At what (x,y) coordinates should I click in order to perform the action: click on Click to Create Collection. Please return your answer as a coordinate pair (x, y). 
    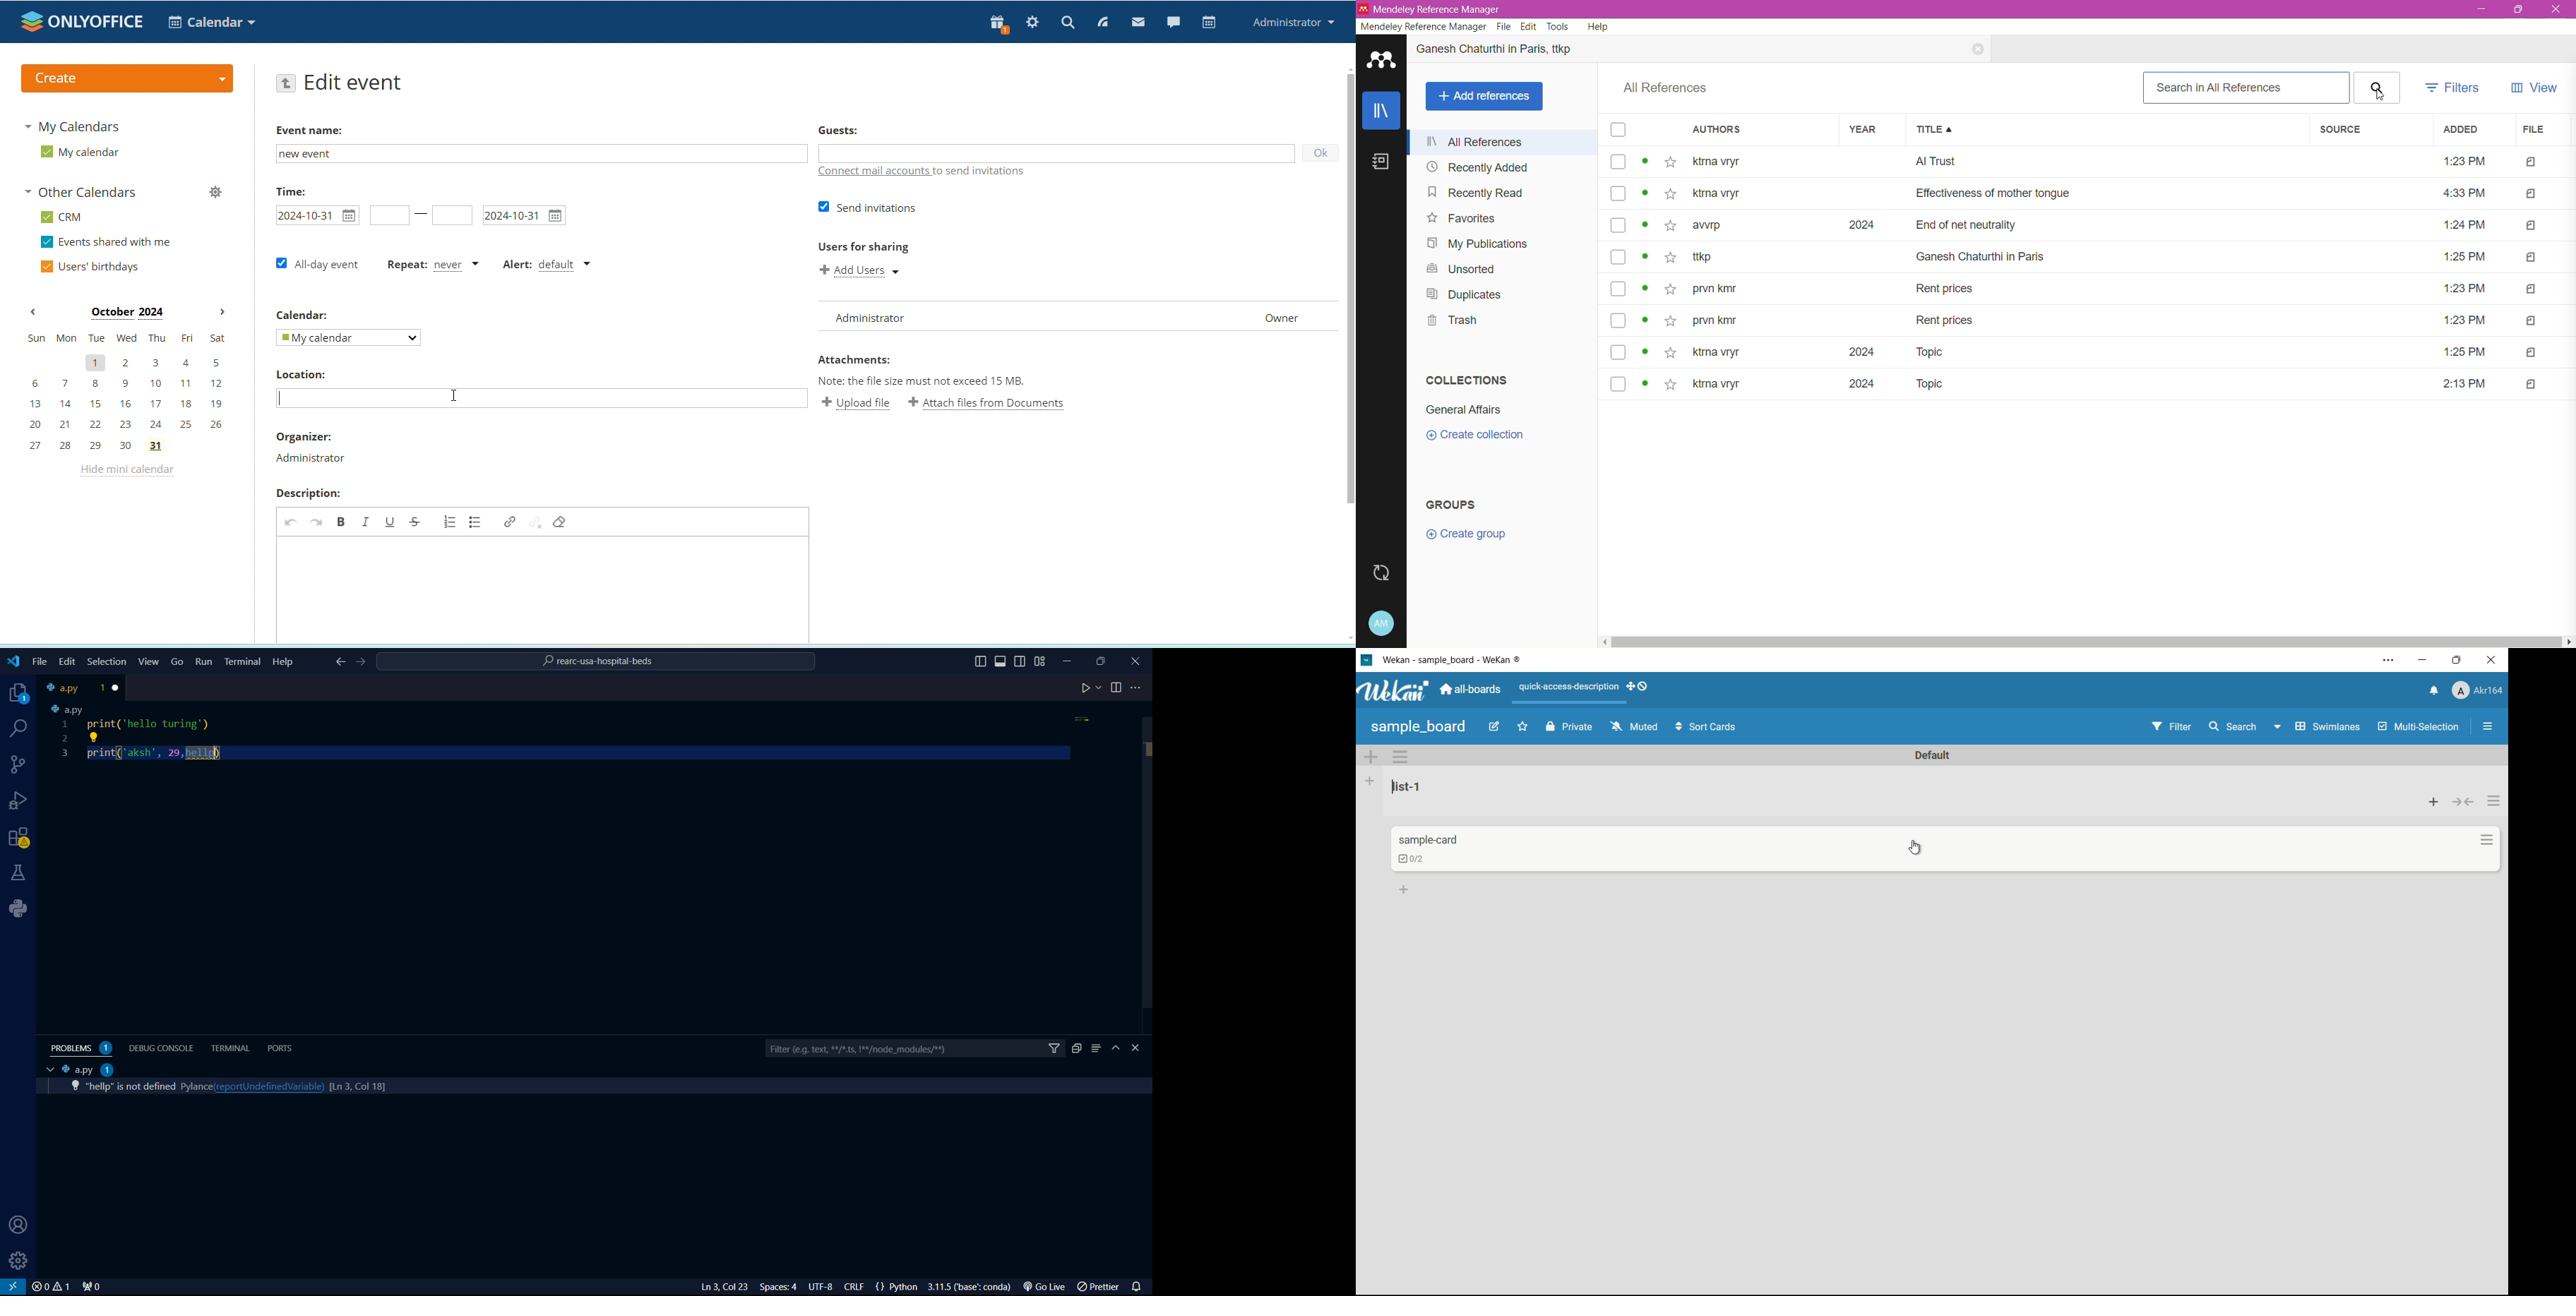
    Looking at the image, I should click on (1475, 436).